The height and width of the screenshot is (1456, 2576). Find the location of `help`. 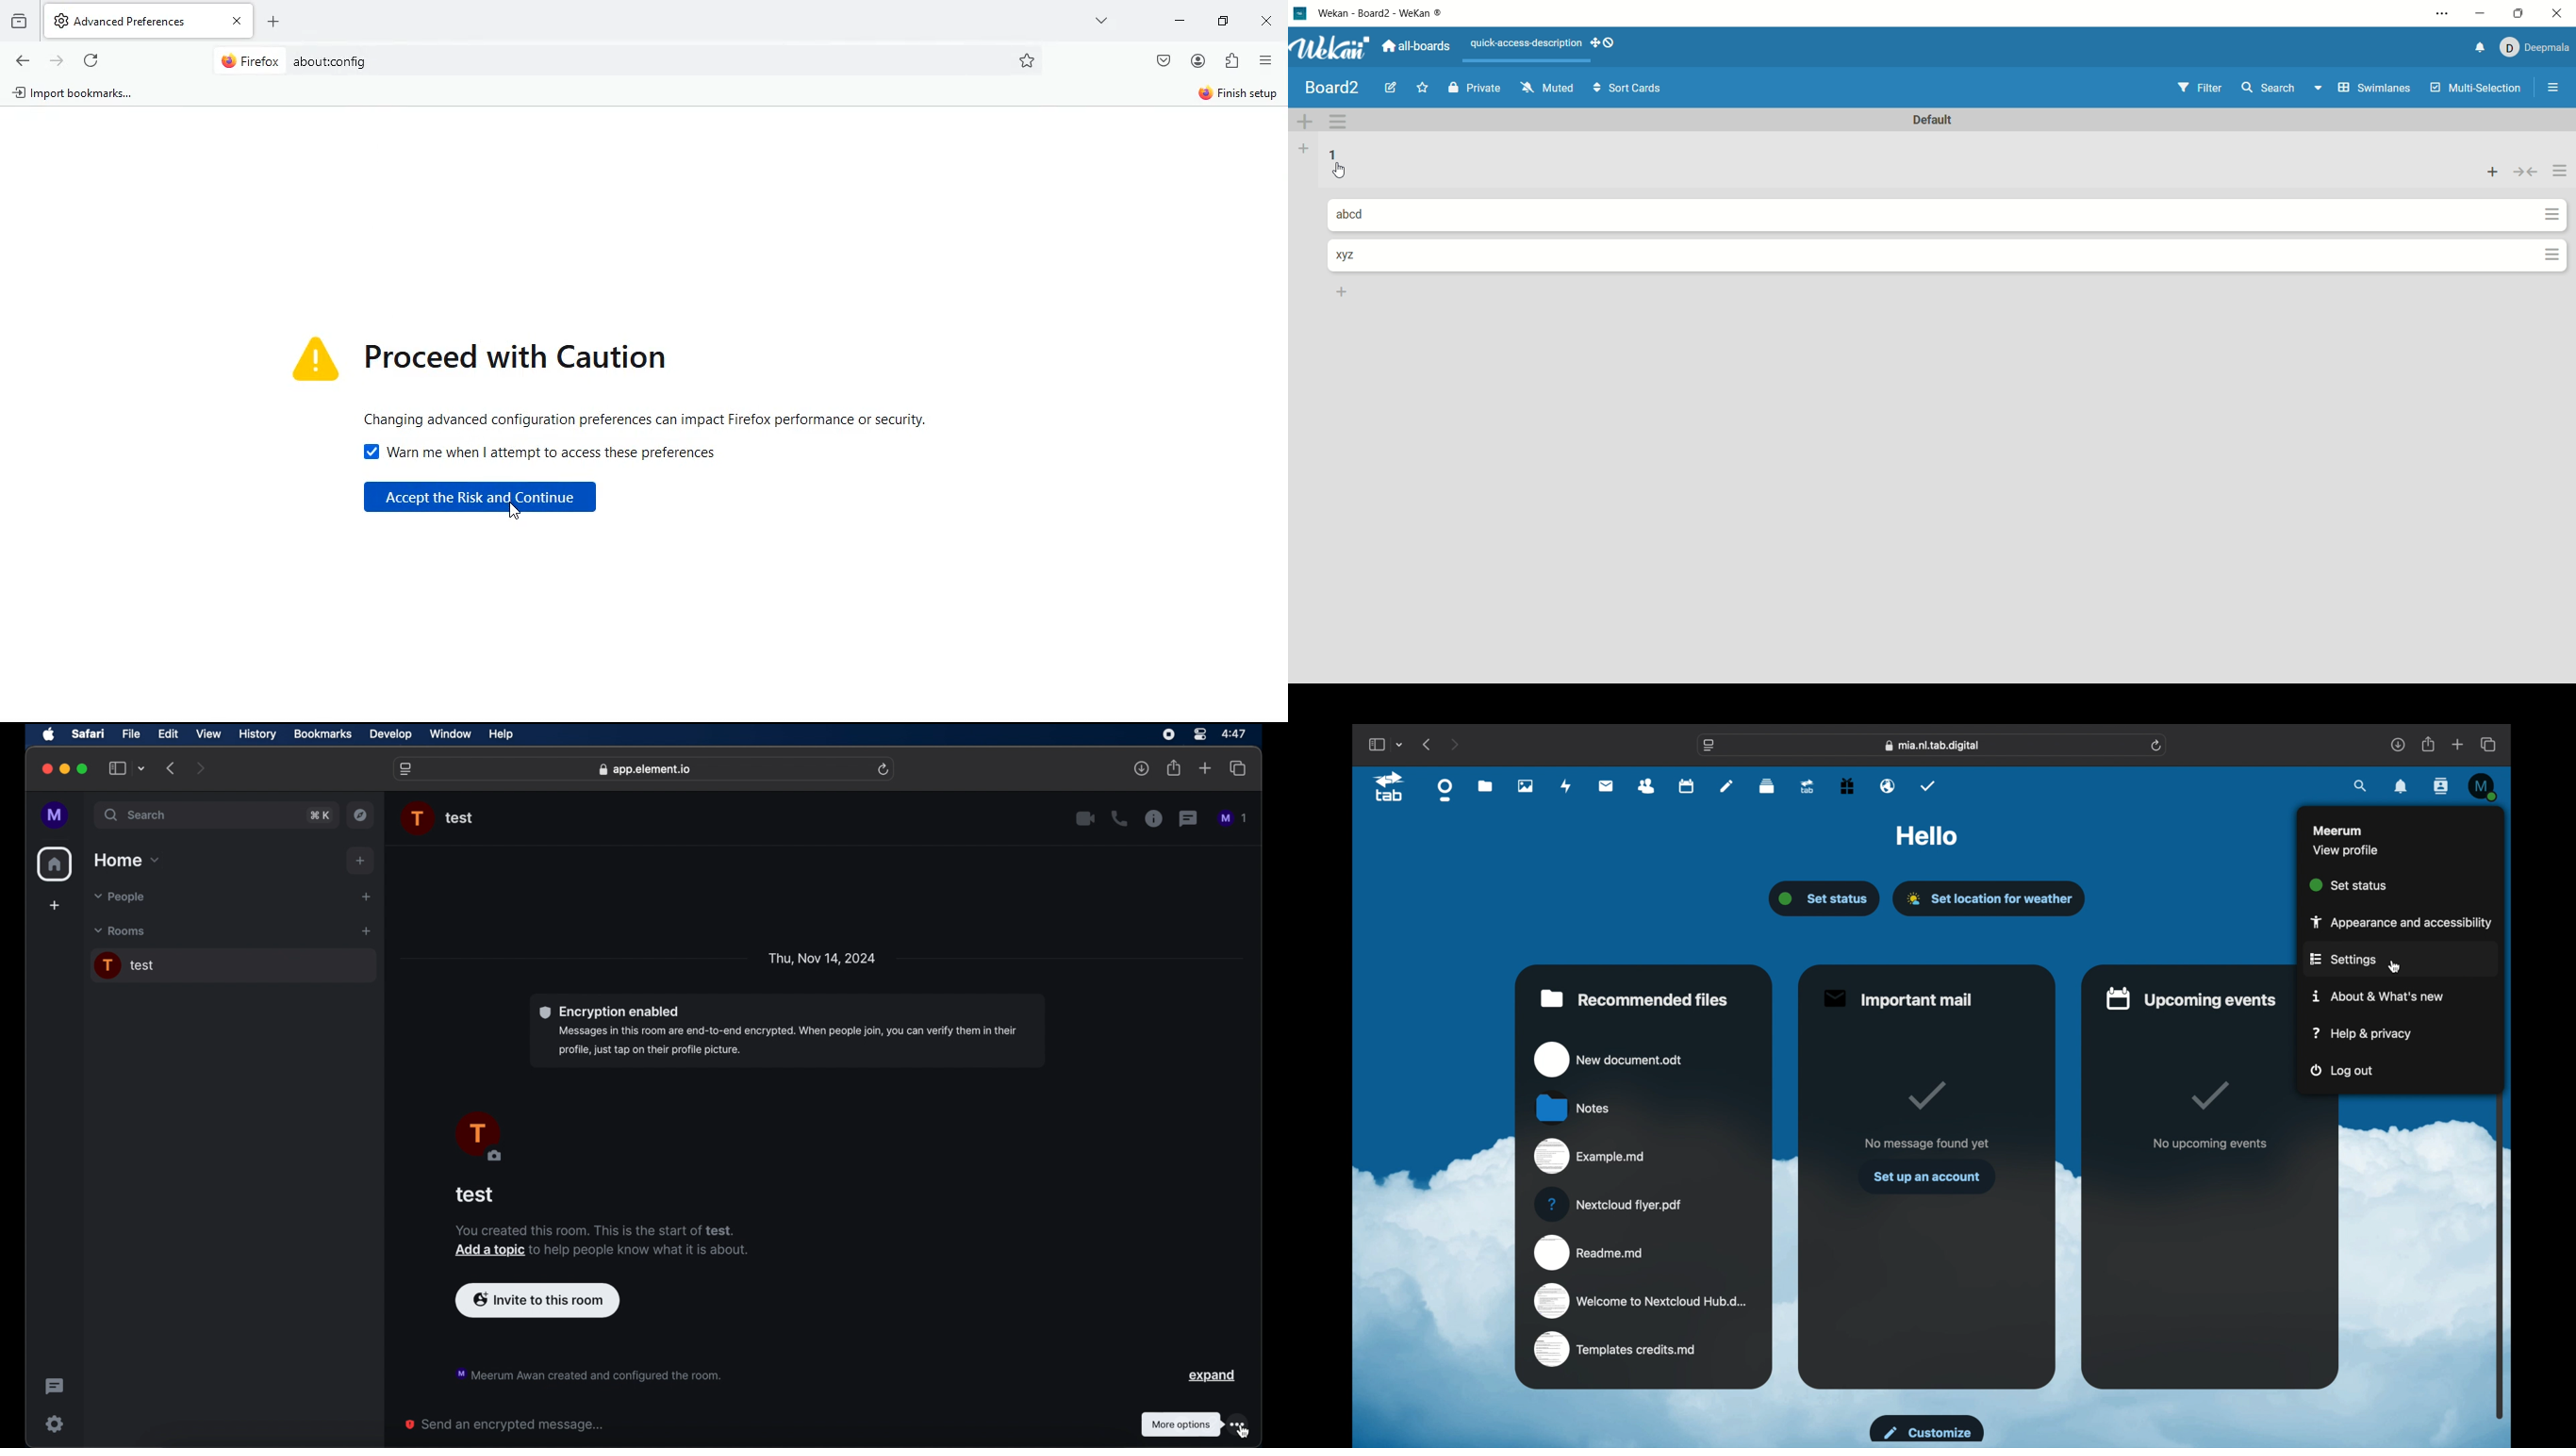

help is located at coordinates (502, 735).